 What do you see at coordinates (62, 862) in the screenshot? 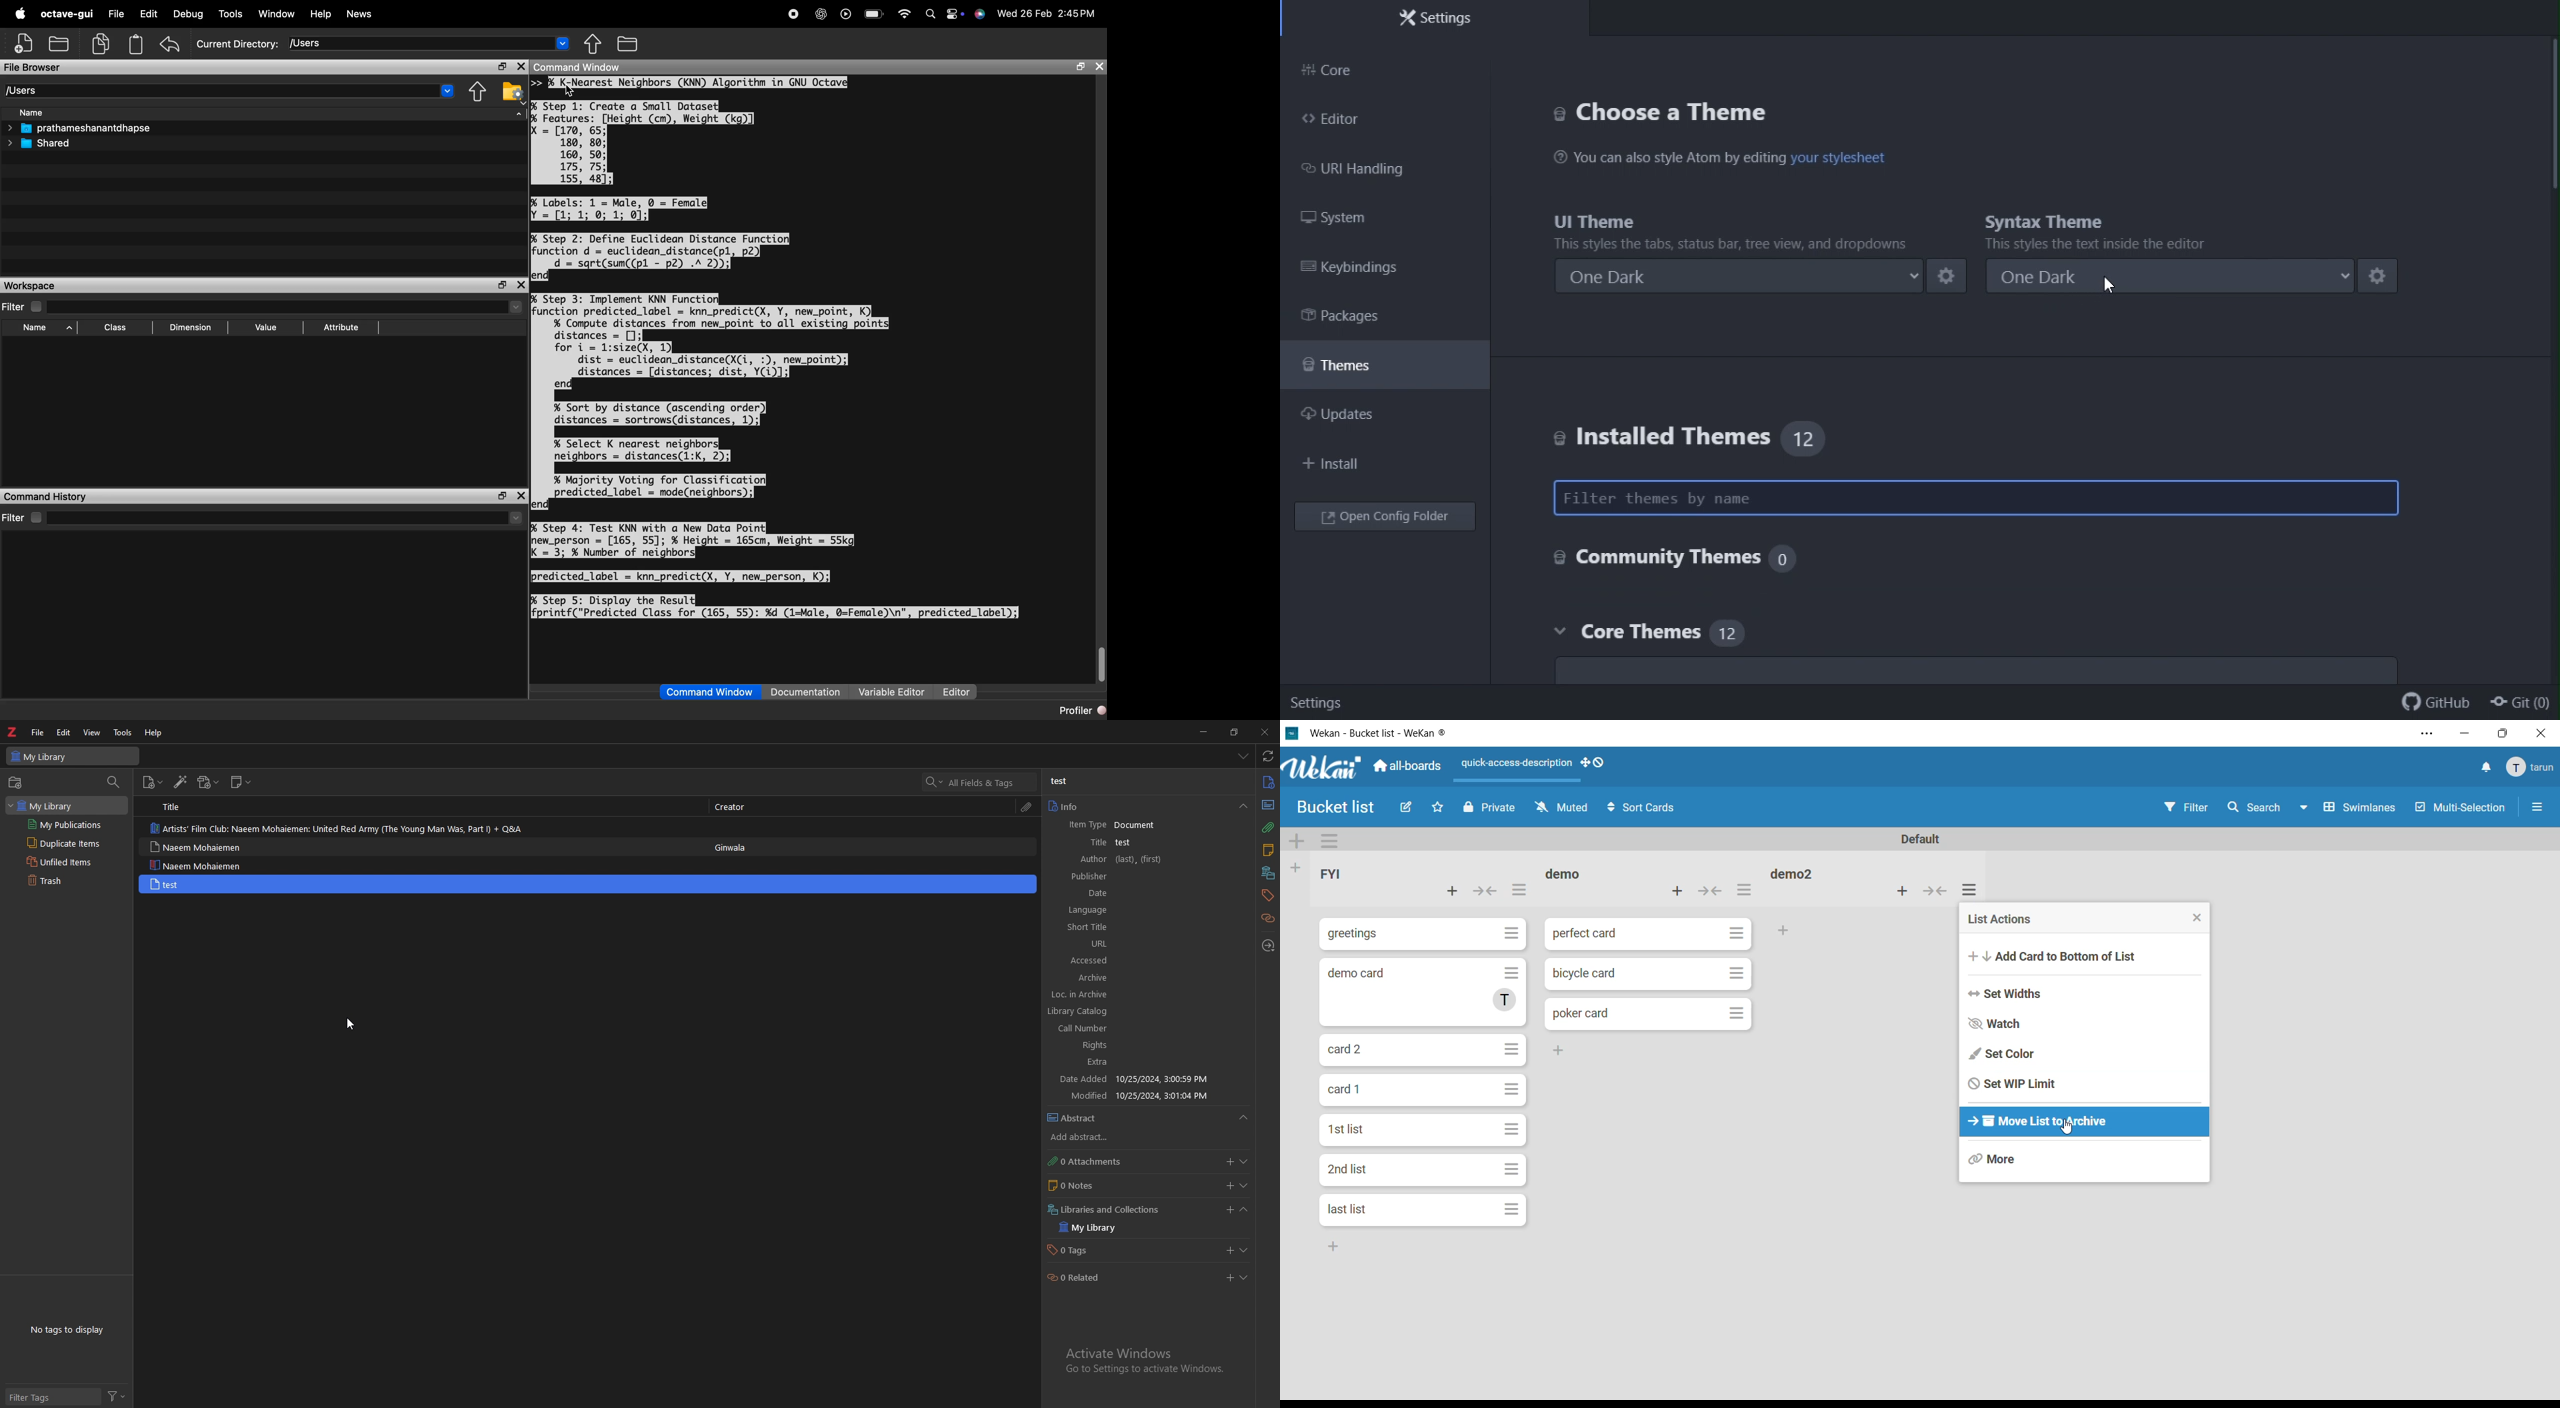
I see `unfiled items` at bounding box center [62, 862].